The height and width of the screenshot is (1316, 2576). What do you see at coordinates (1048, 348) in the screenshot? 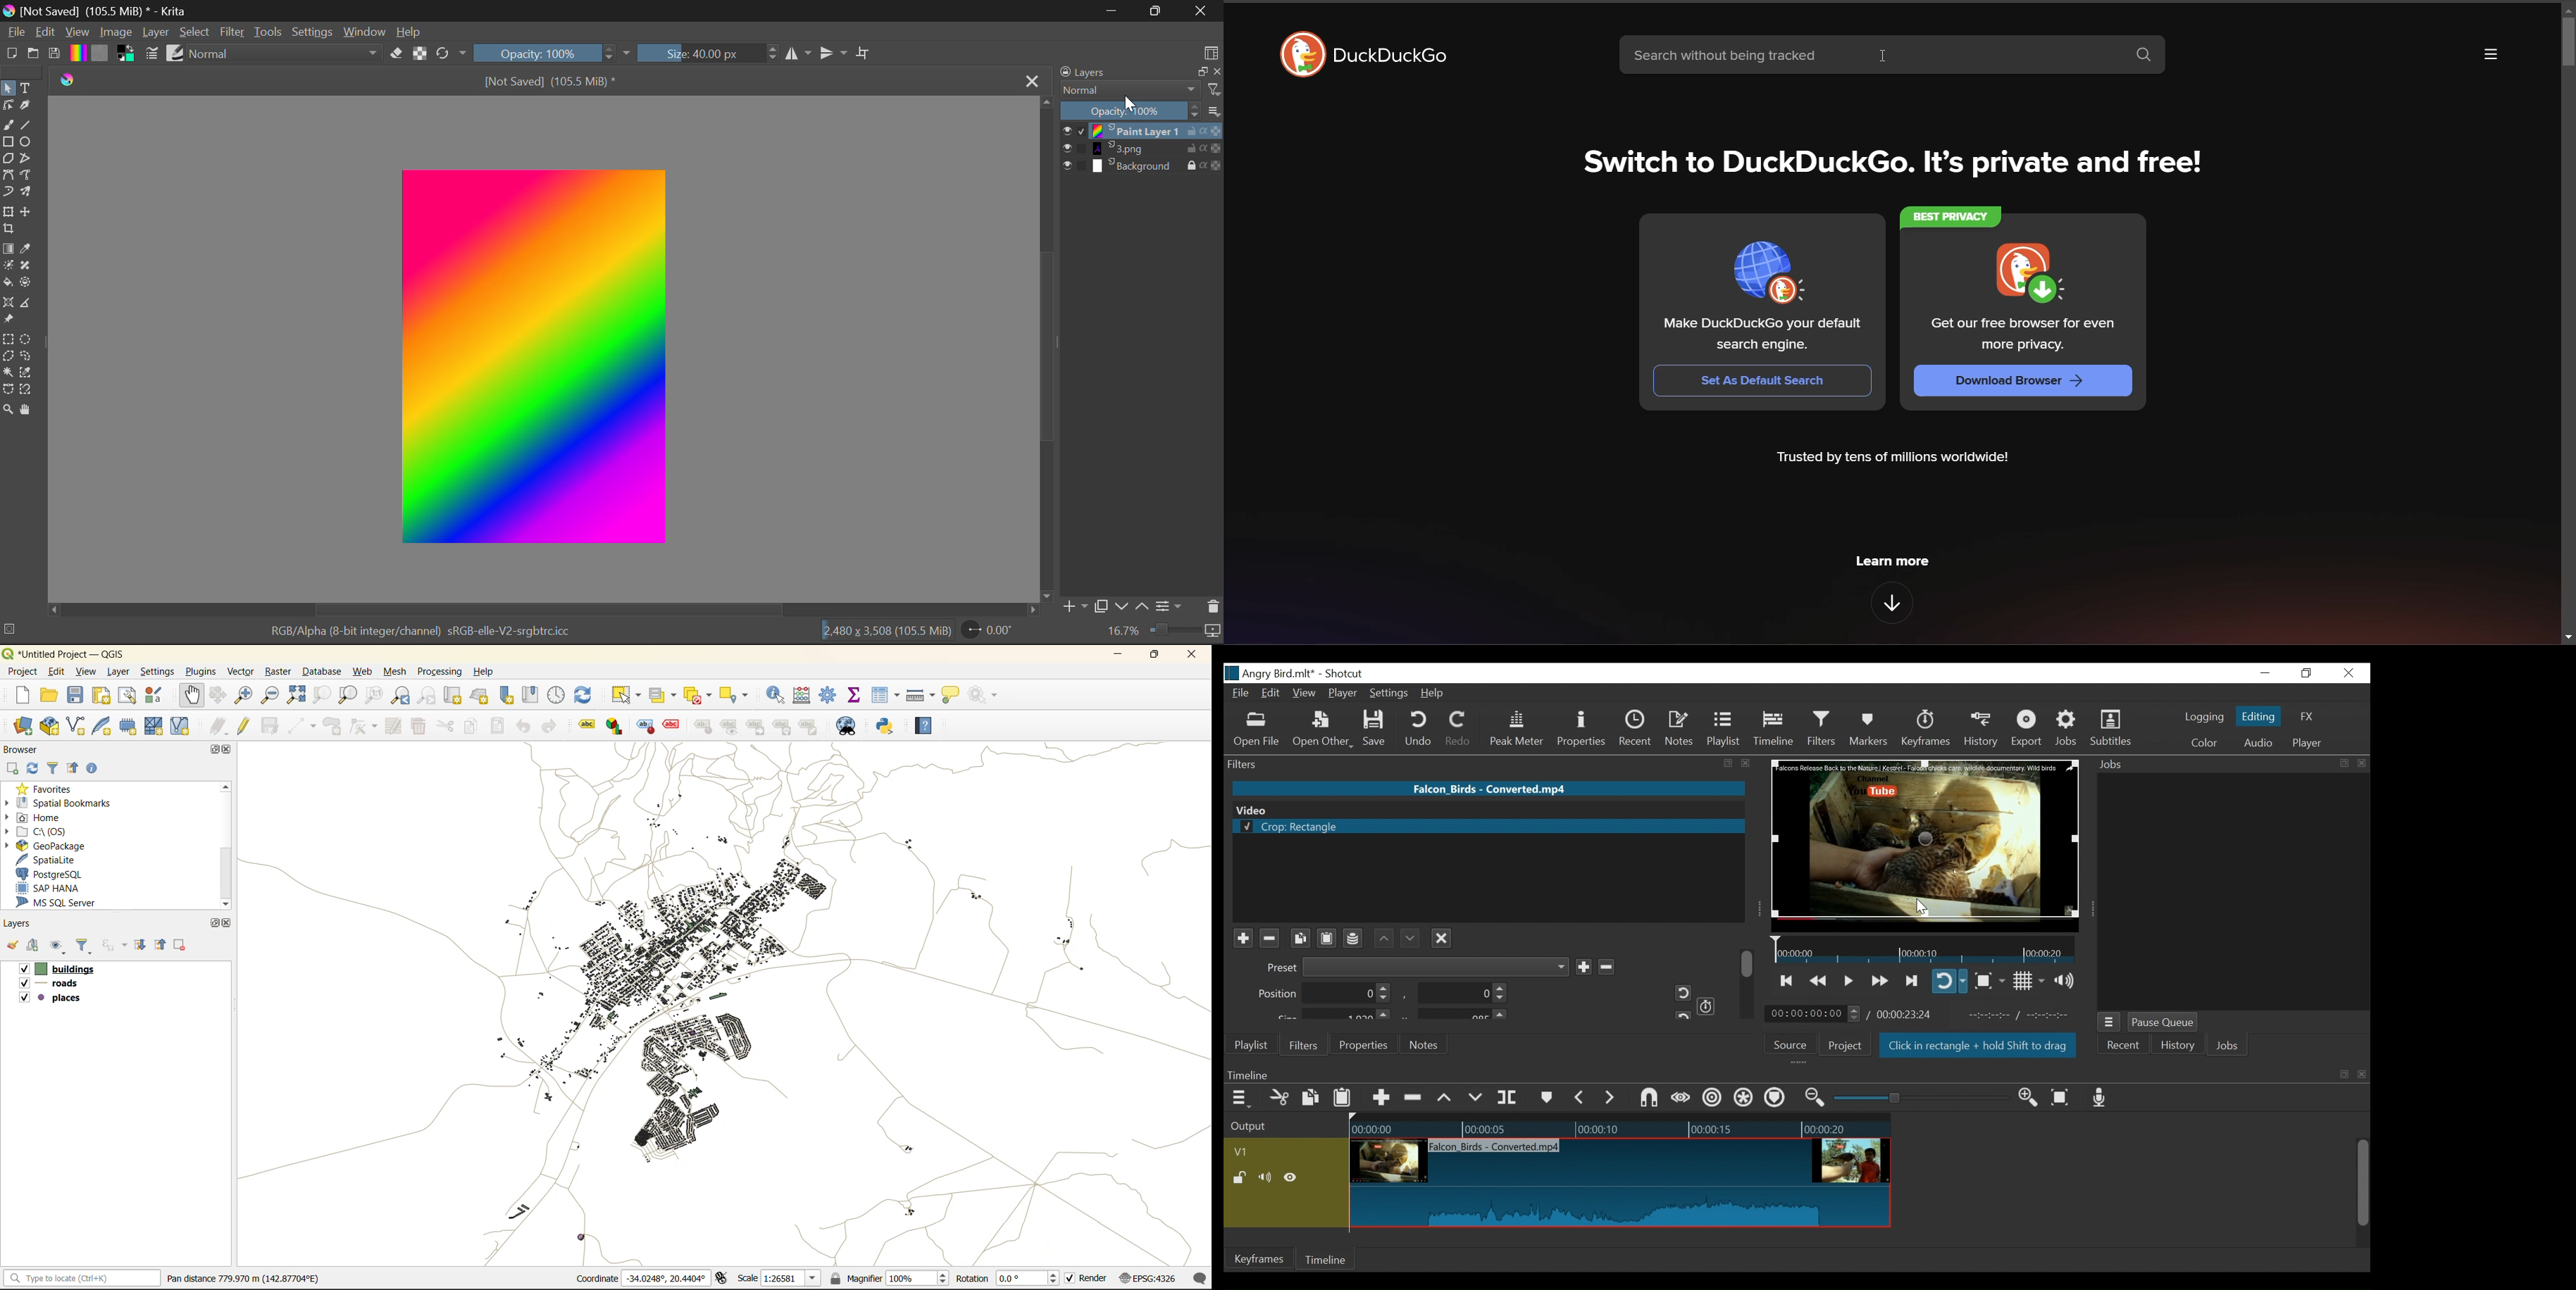
I see `Scroll Bar` at bounding box center [1048, 348].